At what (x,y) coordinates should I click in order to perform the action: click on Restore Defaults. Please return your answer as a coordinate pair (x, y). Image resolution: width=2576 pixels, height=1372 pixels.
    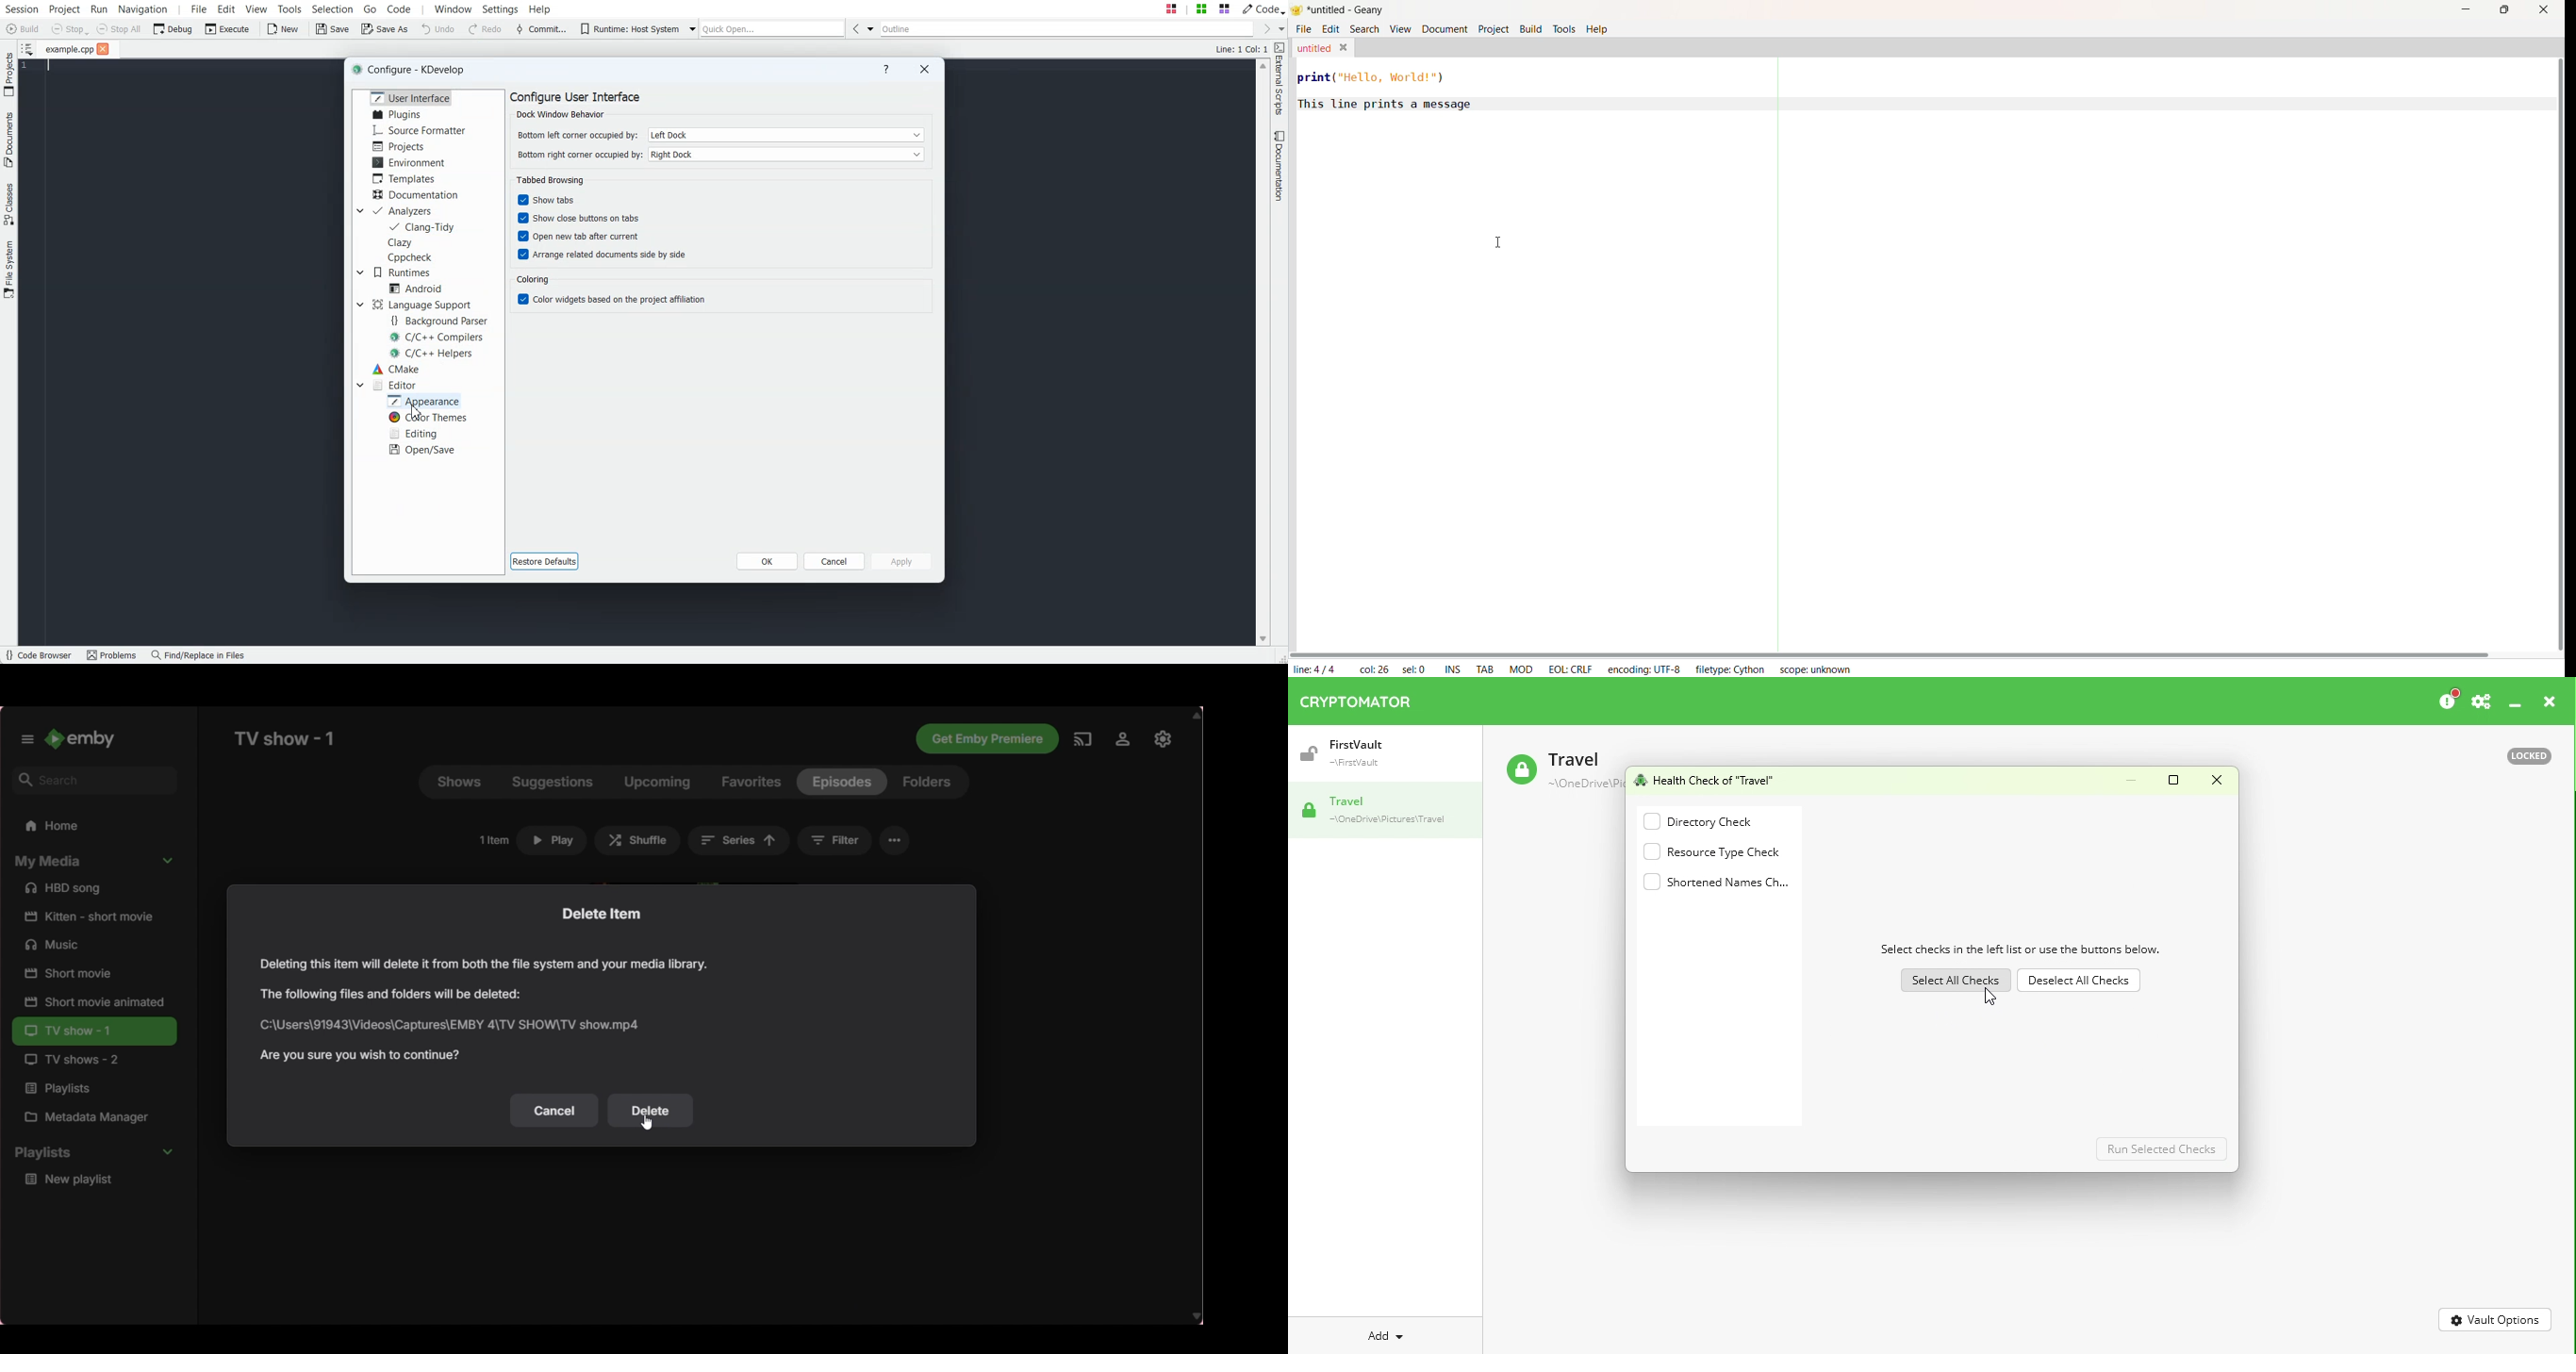
    Looking at the image, I should click on (545, 561).